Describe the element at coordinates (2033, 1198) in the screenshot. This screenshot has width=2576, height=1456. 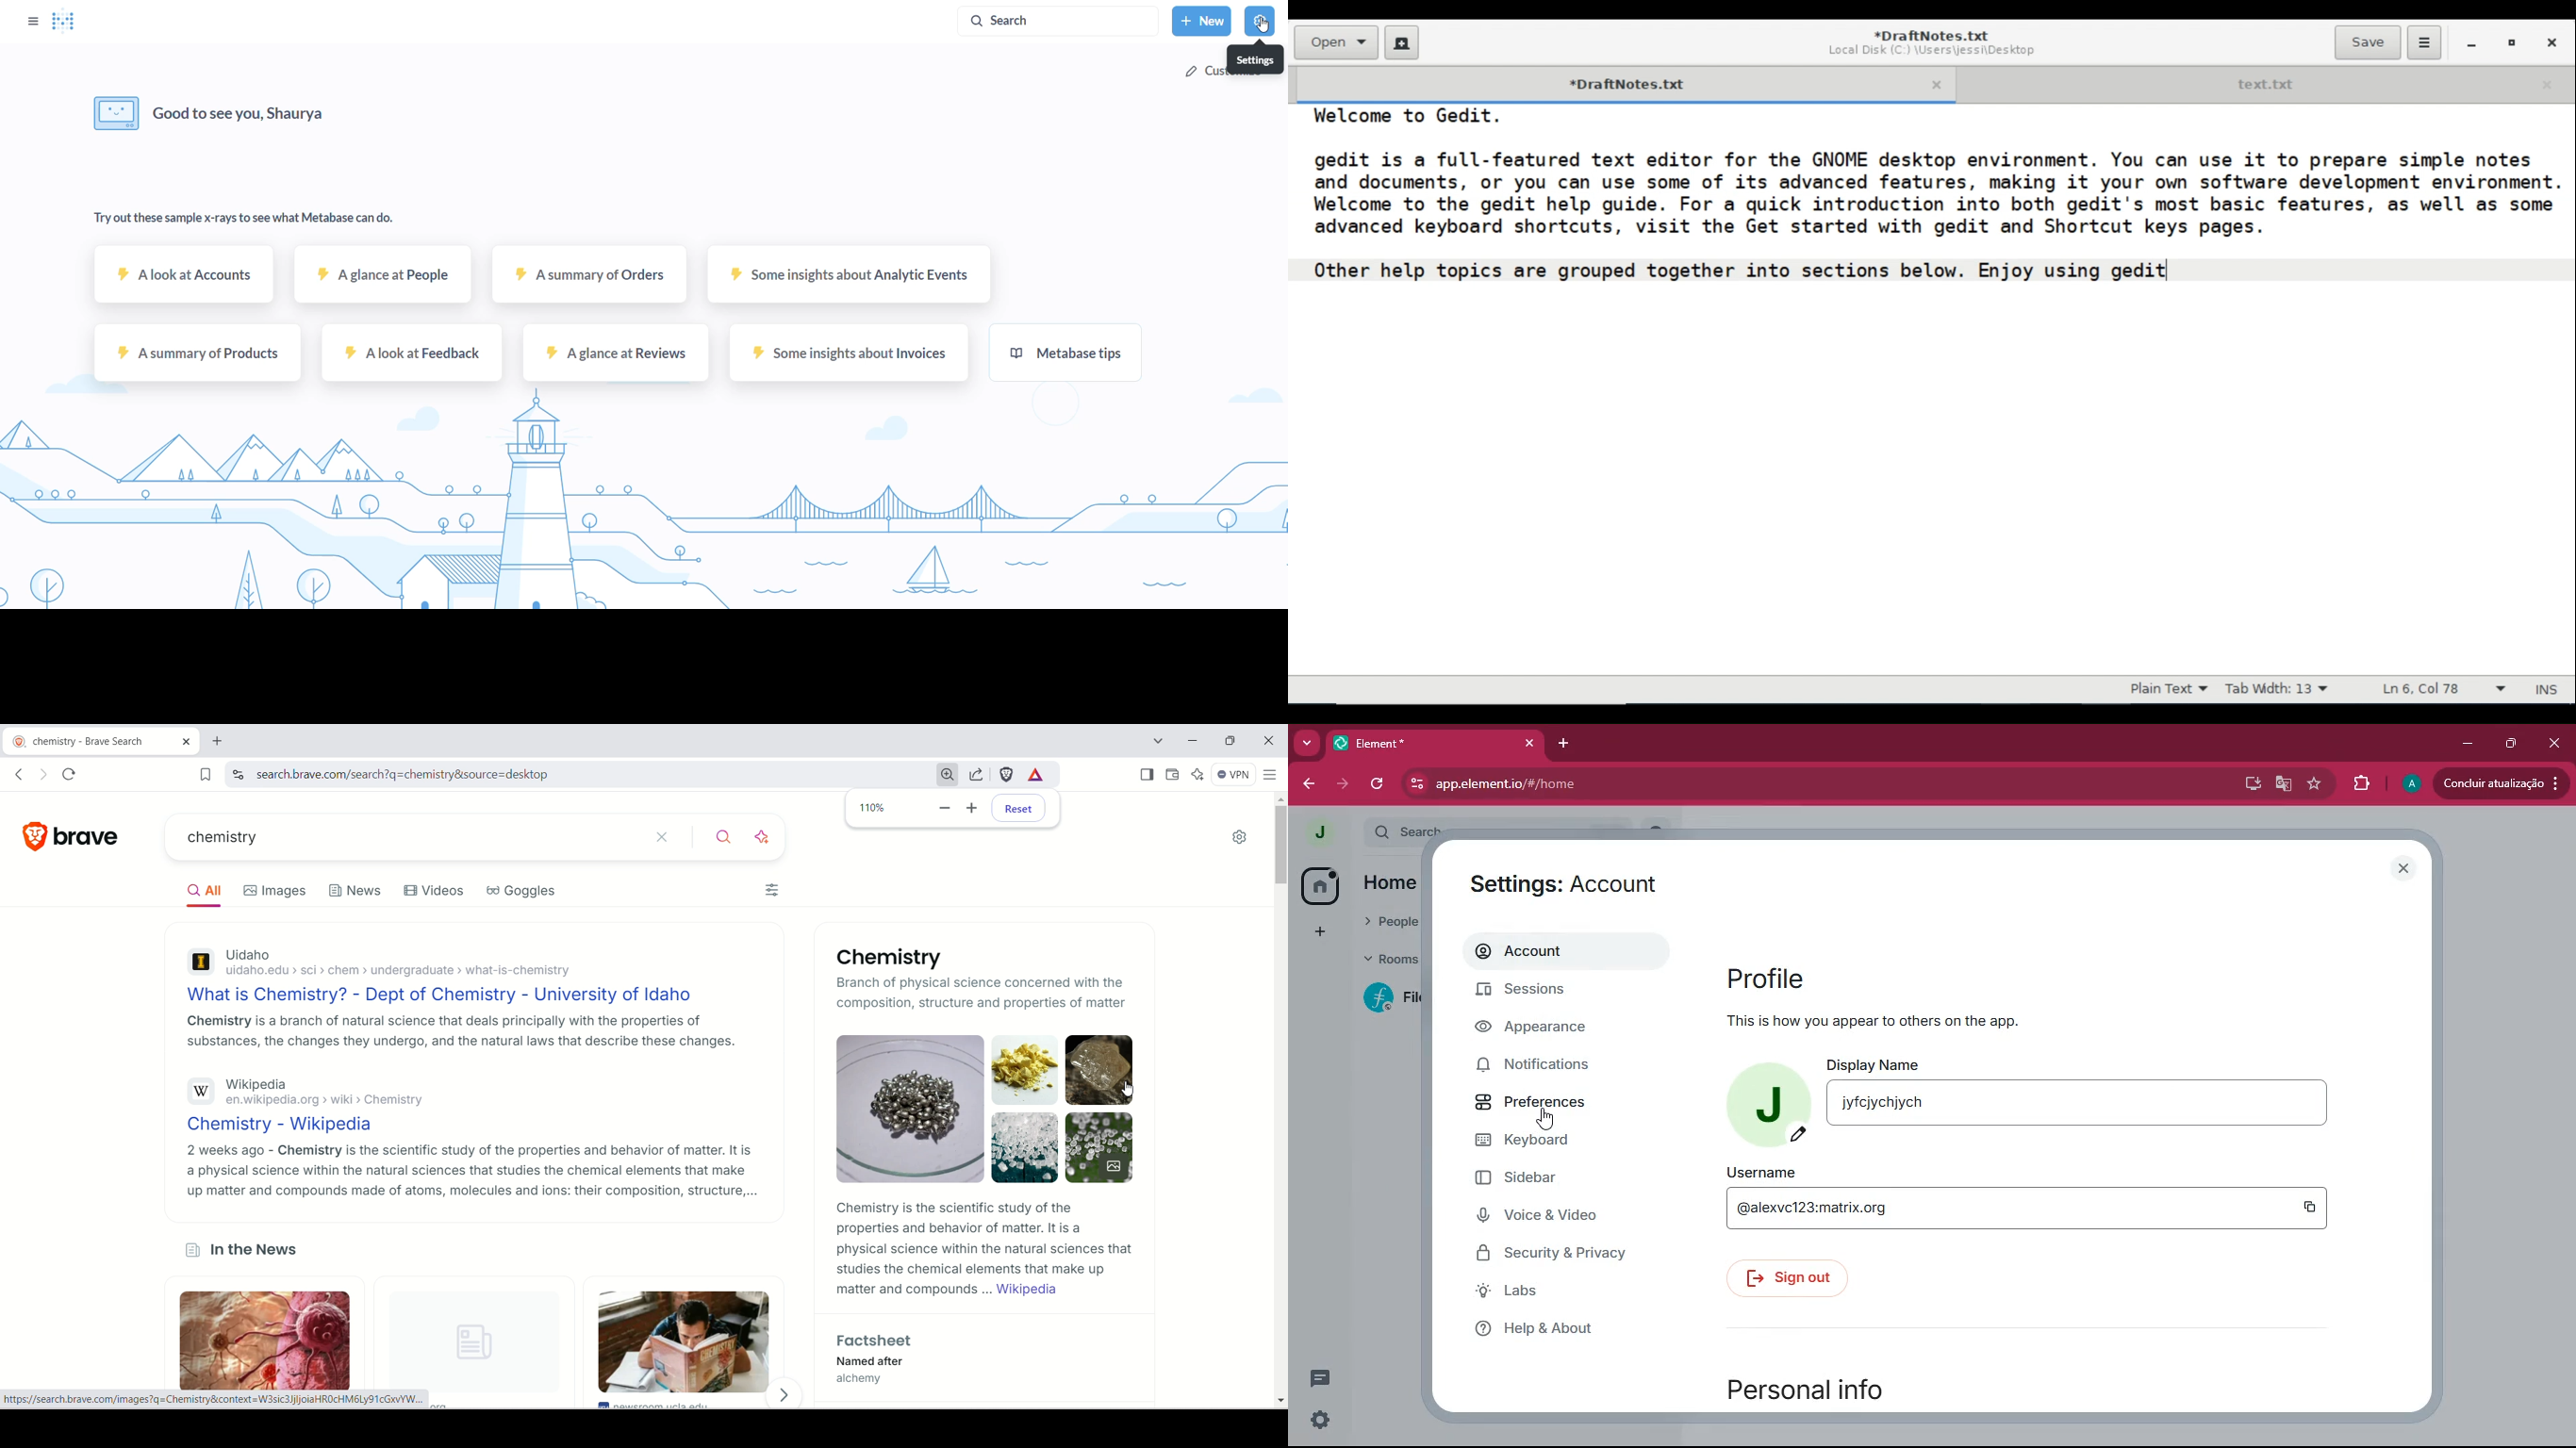
I see `username @alexvc123:matrix.org` at that location.